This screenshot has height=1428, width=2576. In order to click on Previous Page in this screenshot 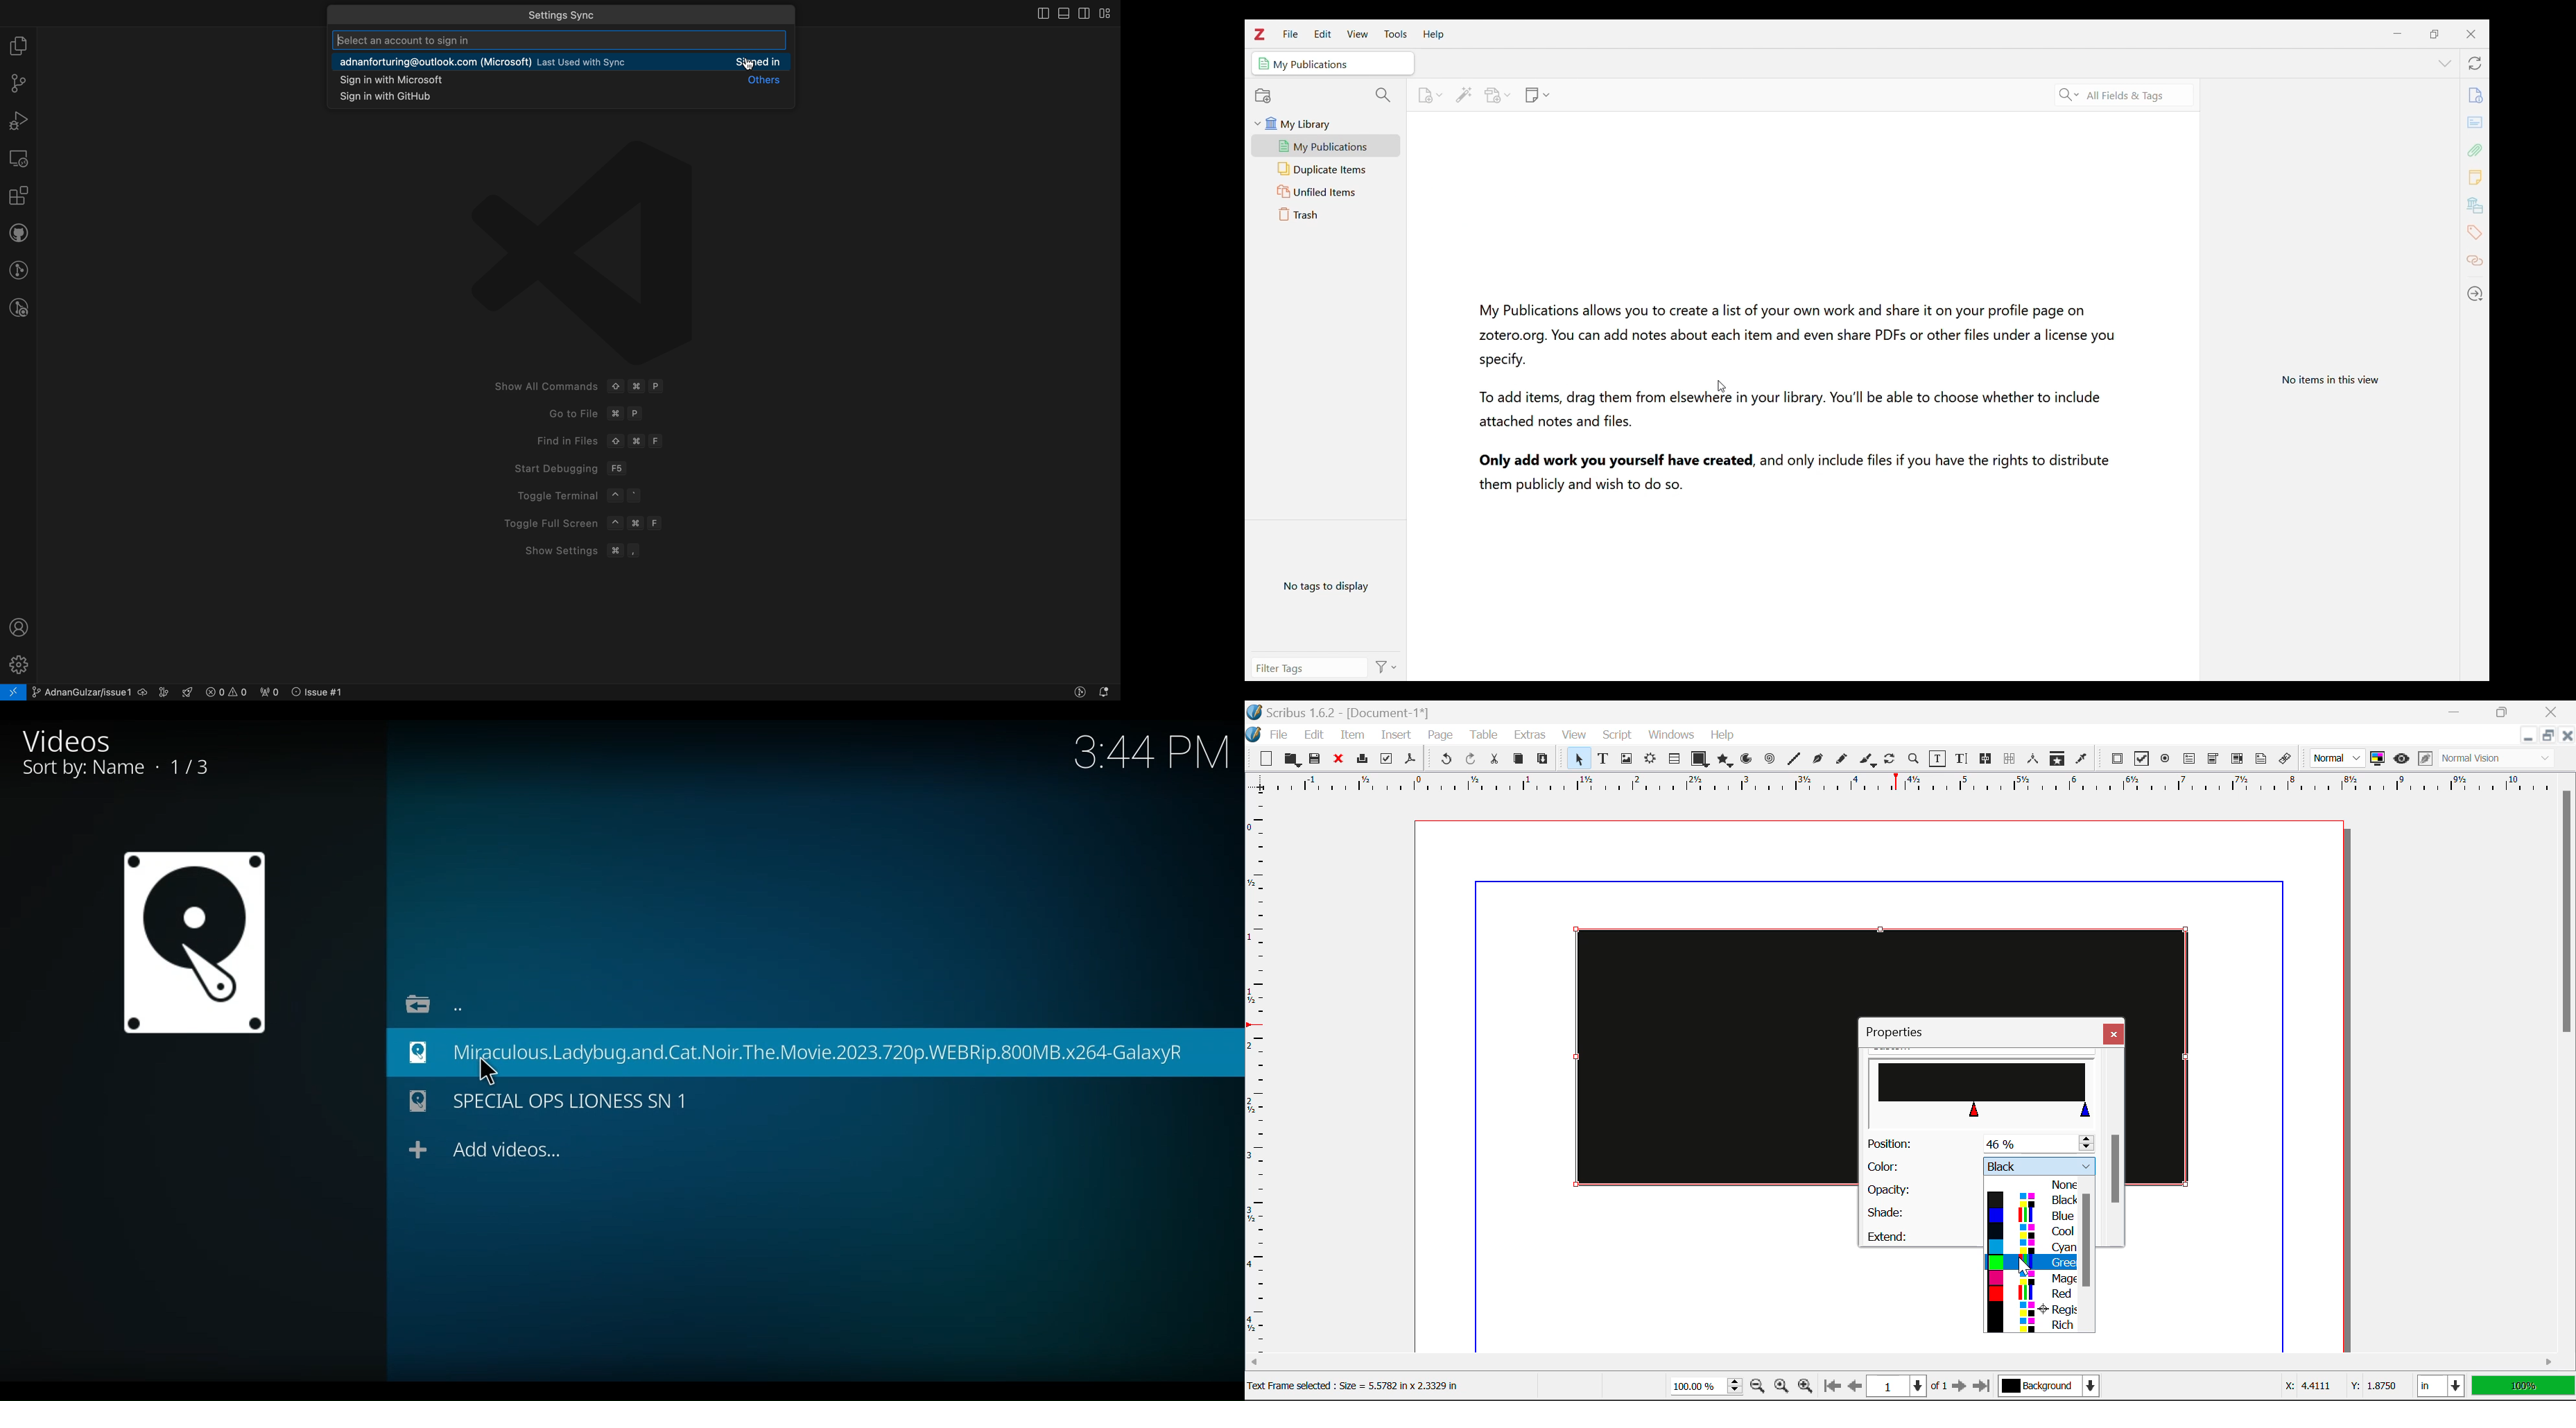, I will do `click(1855, 1388)`.